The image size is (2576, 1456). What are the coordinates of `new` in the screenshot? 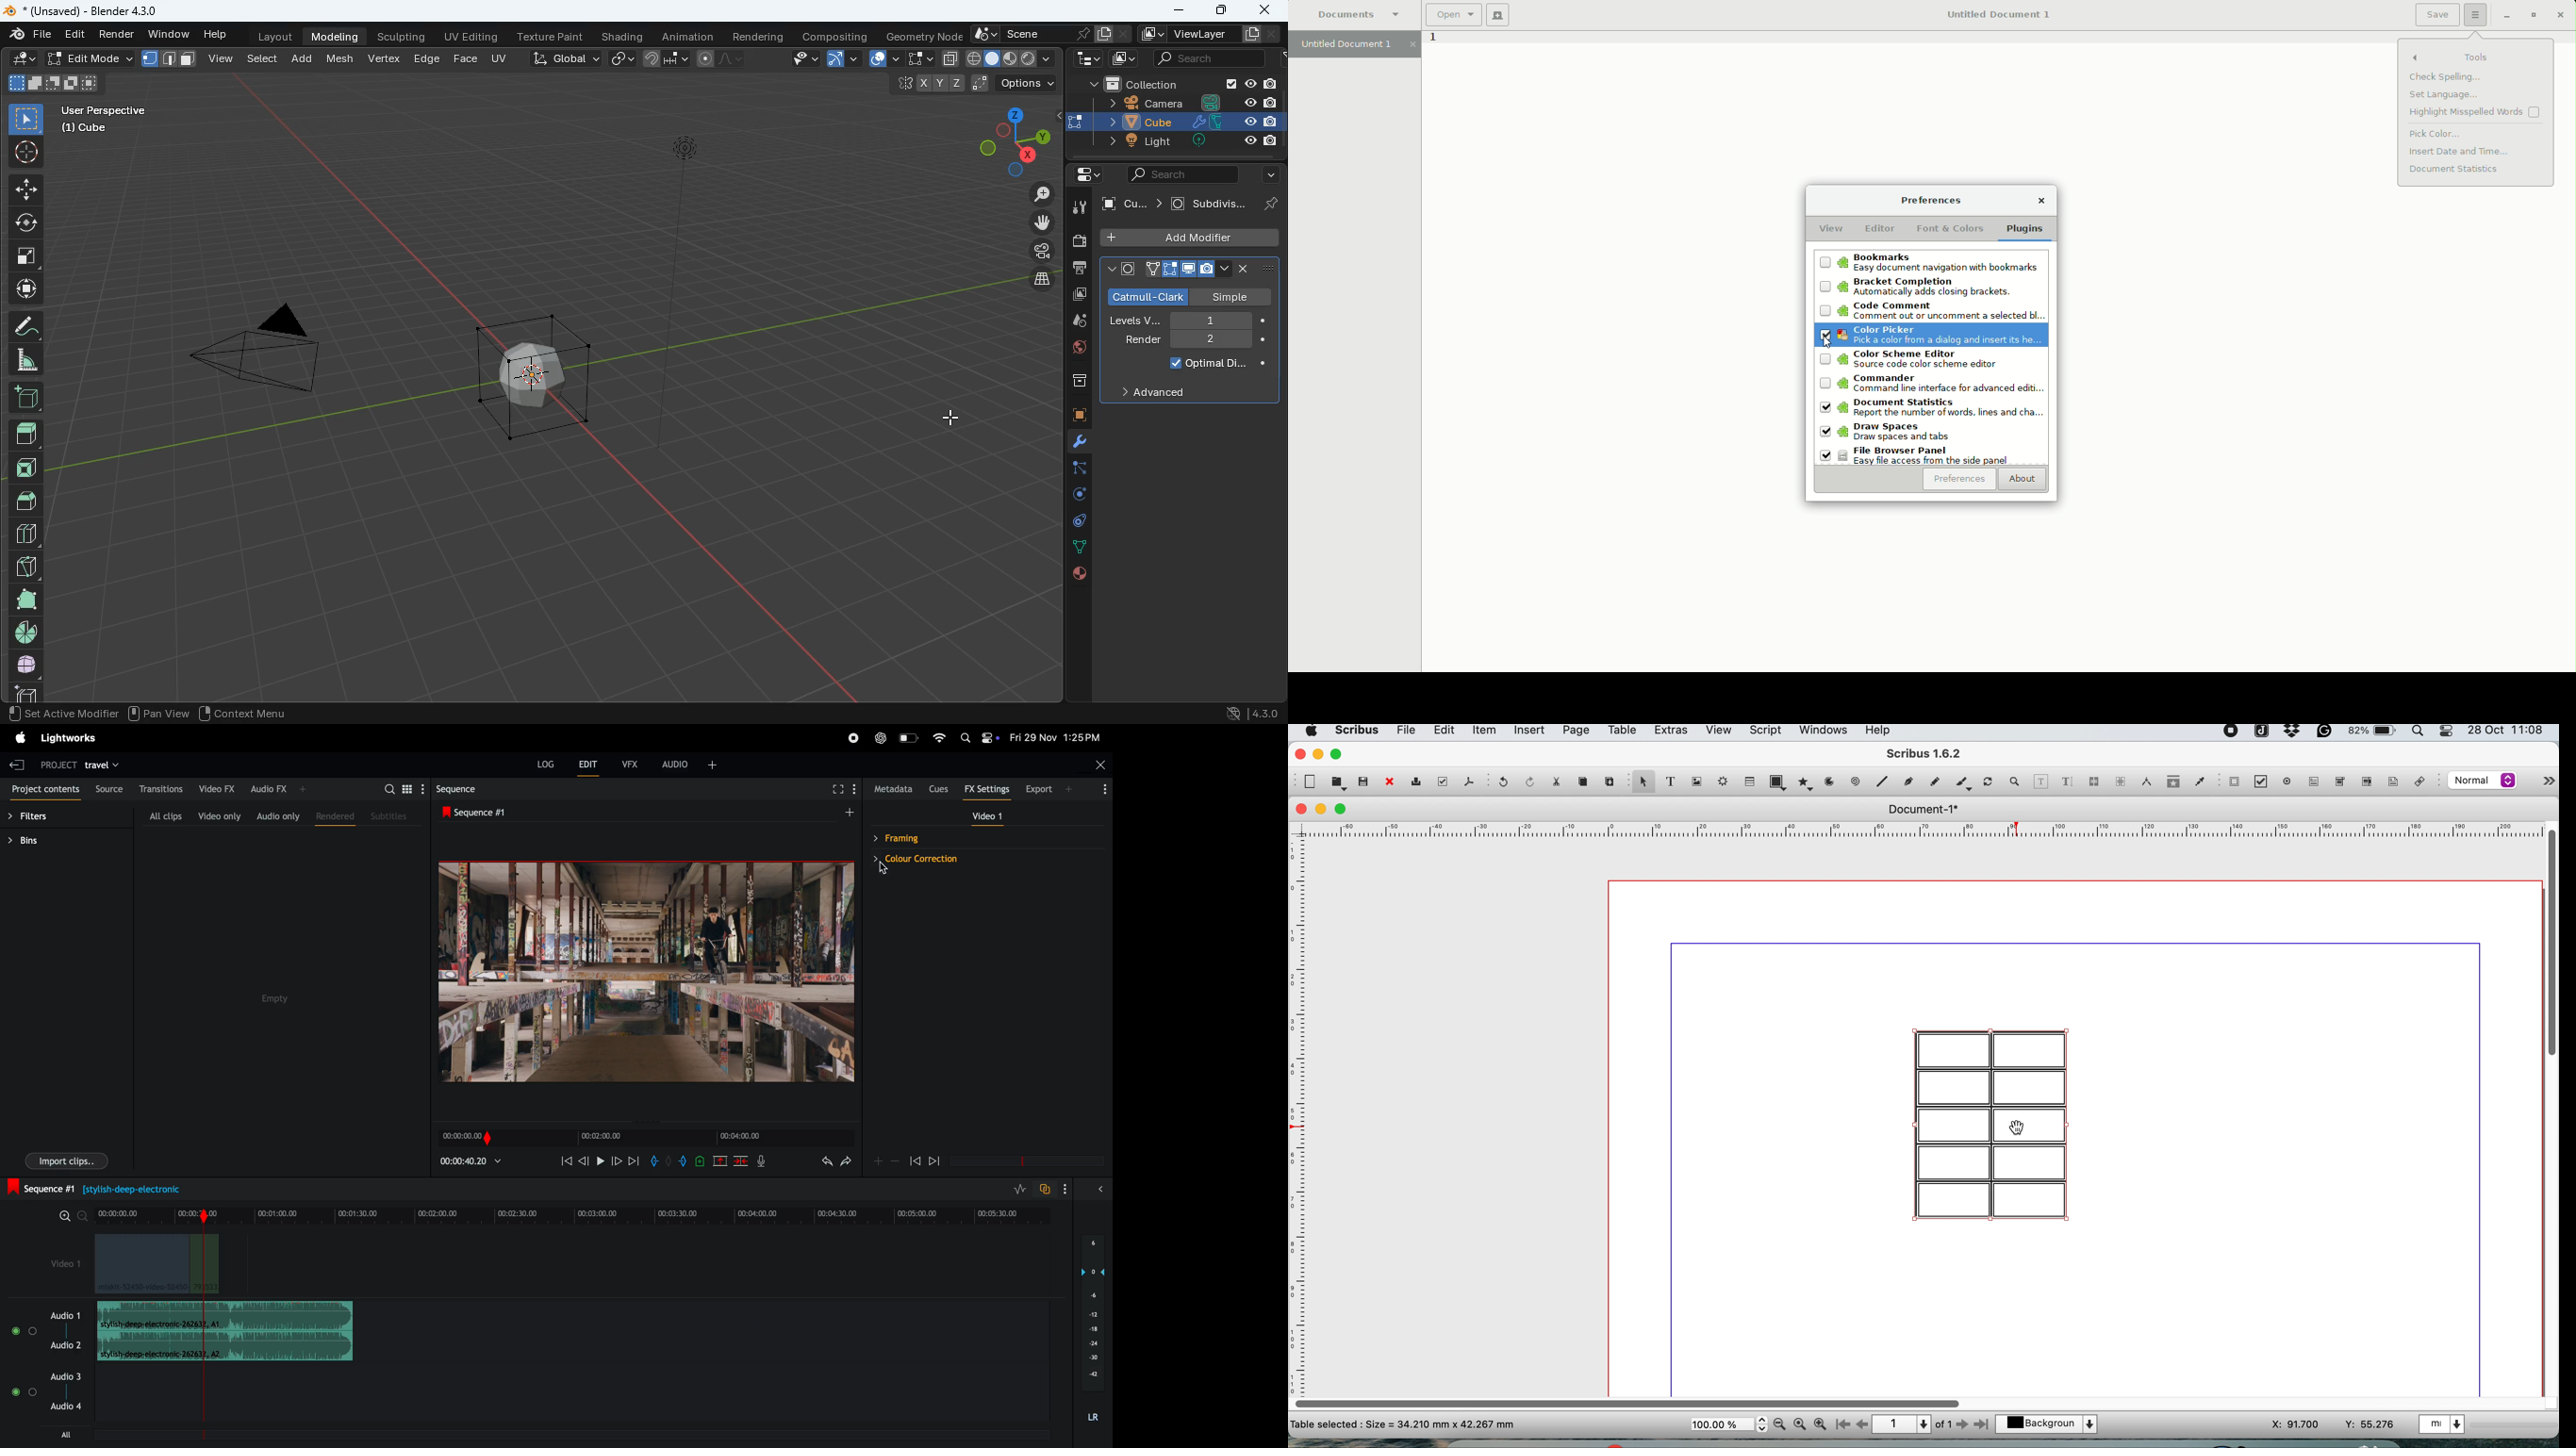 It's located at (1308, 782).